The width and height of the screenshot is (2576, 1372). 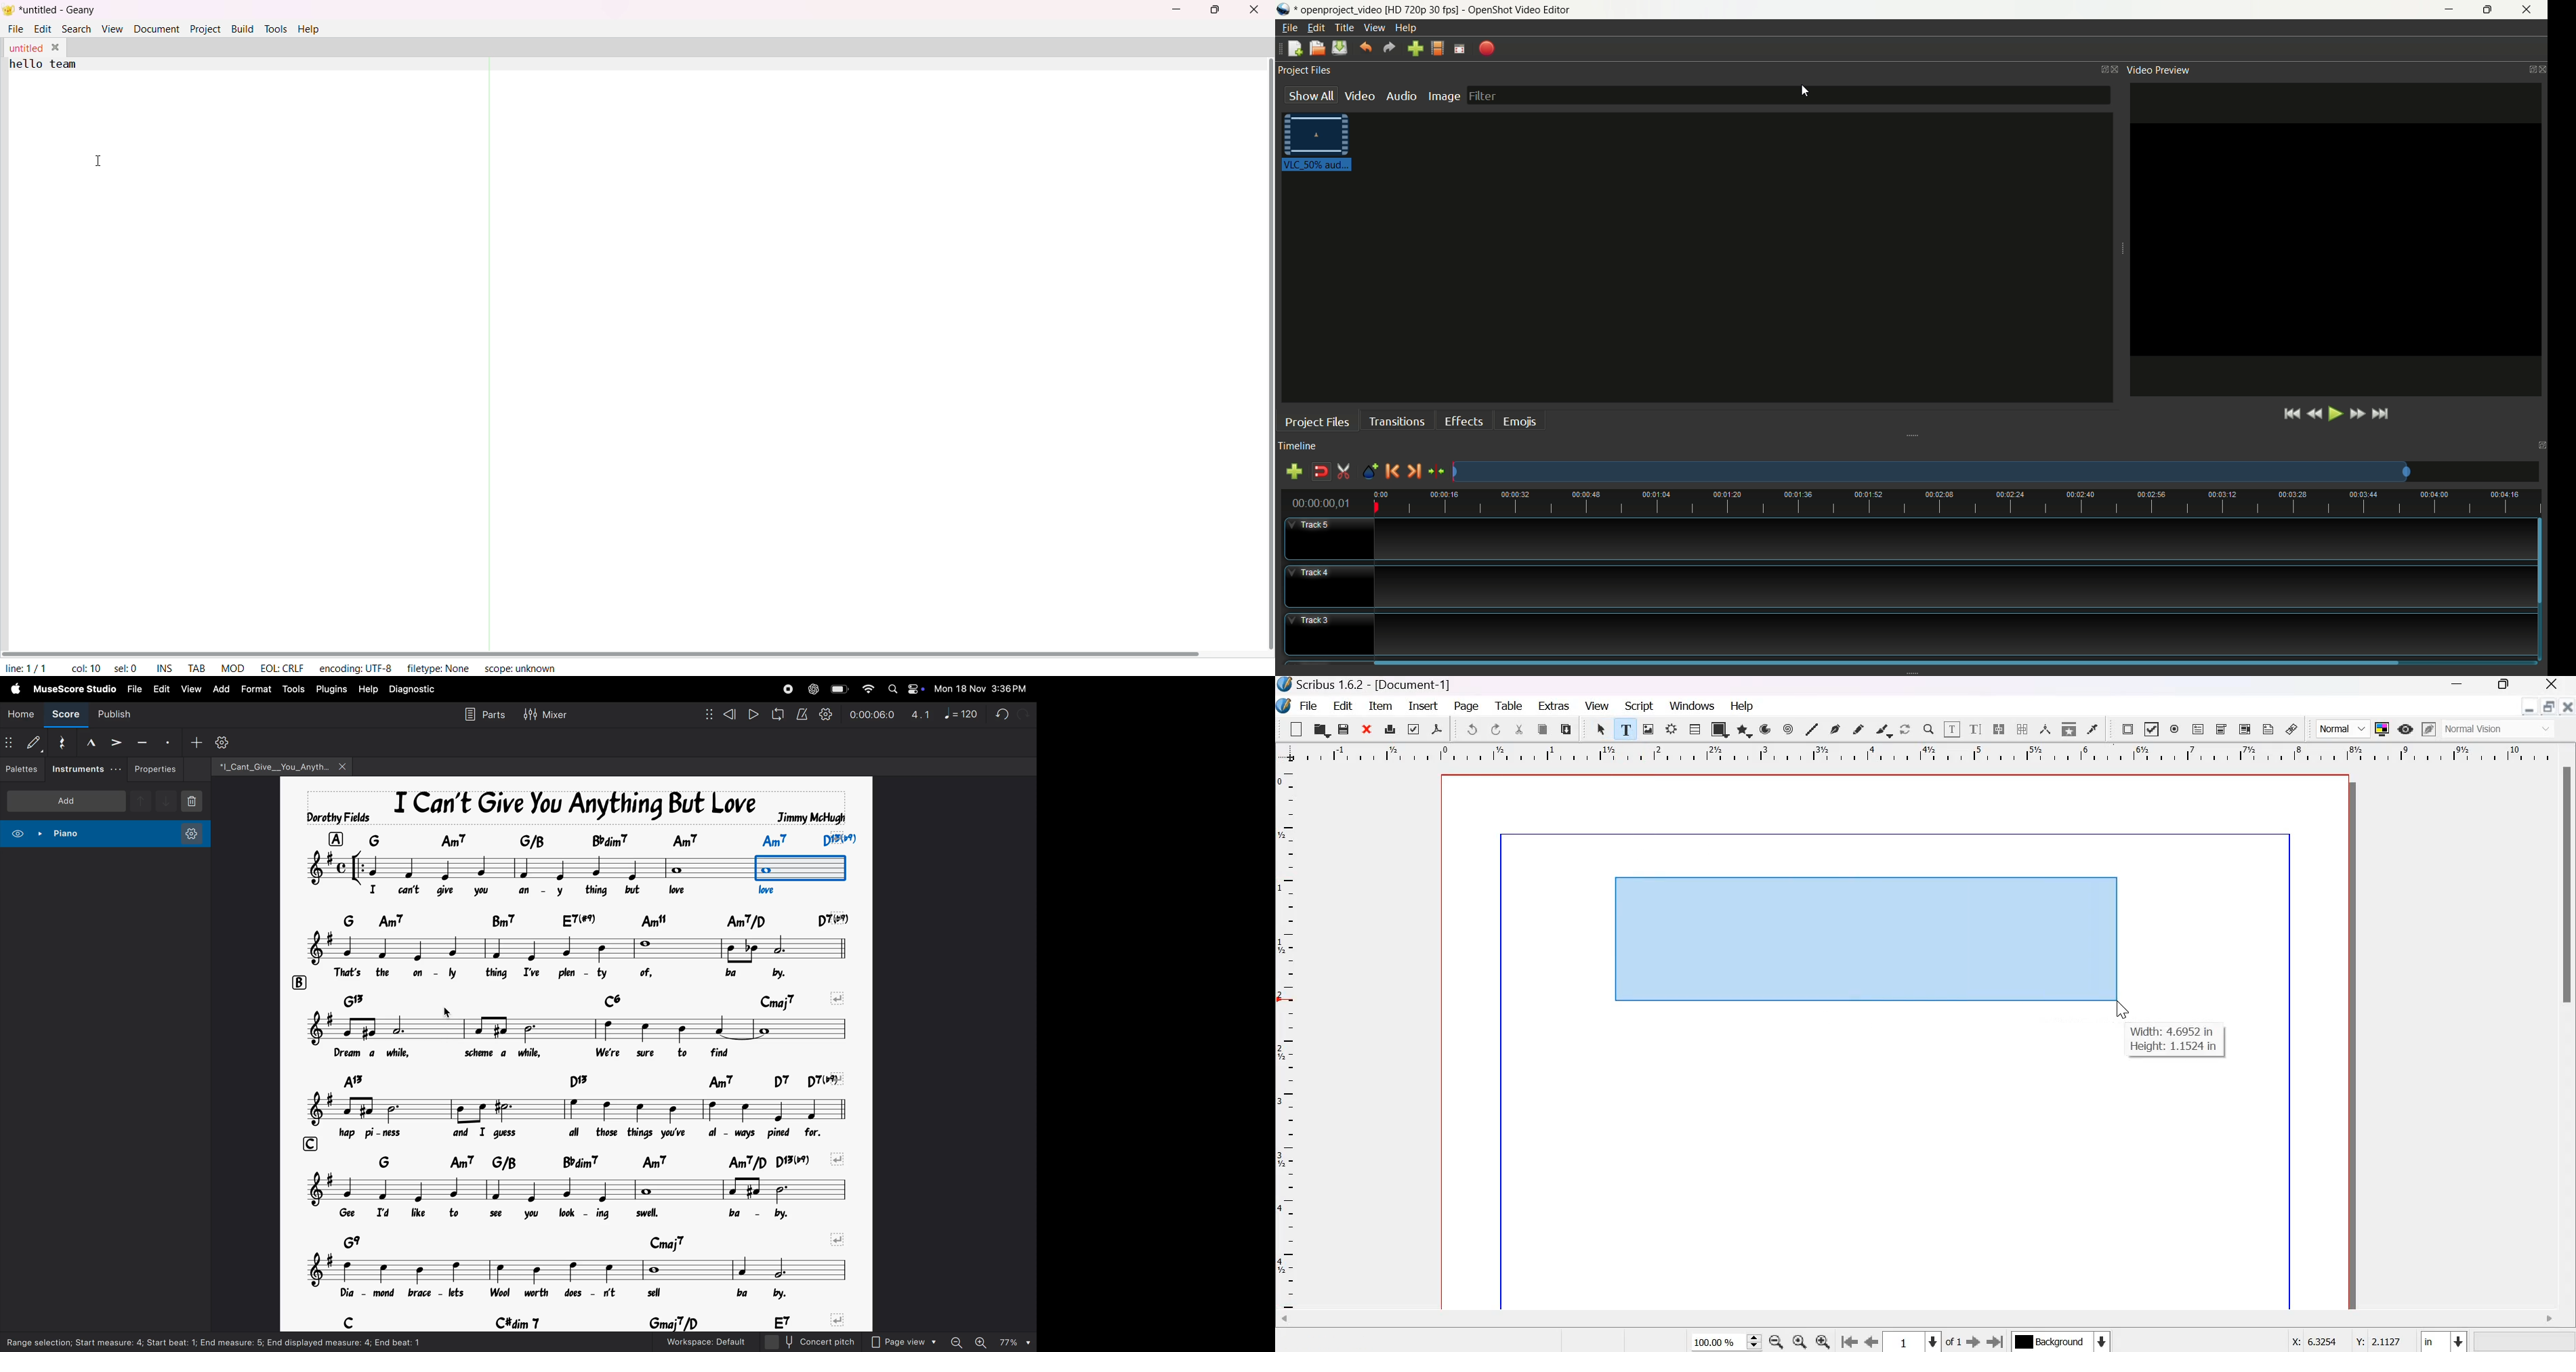 I want to click on close, so click(x=2567, y=706).